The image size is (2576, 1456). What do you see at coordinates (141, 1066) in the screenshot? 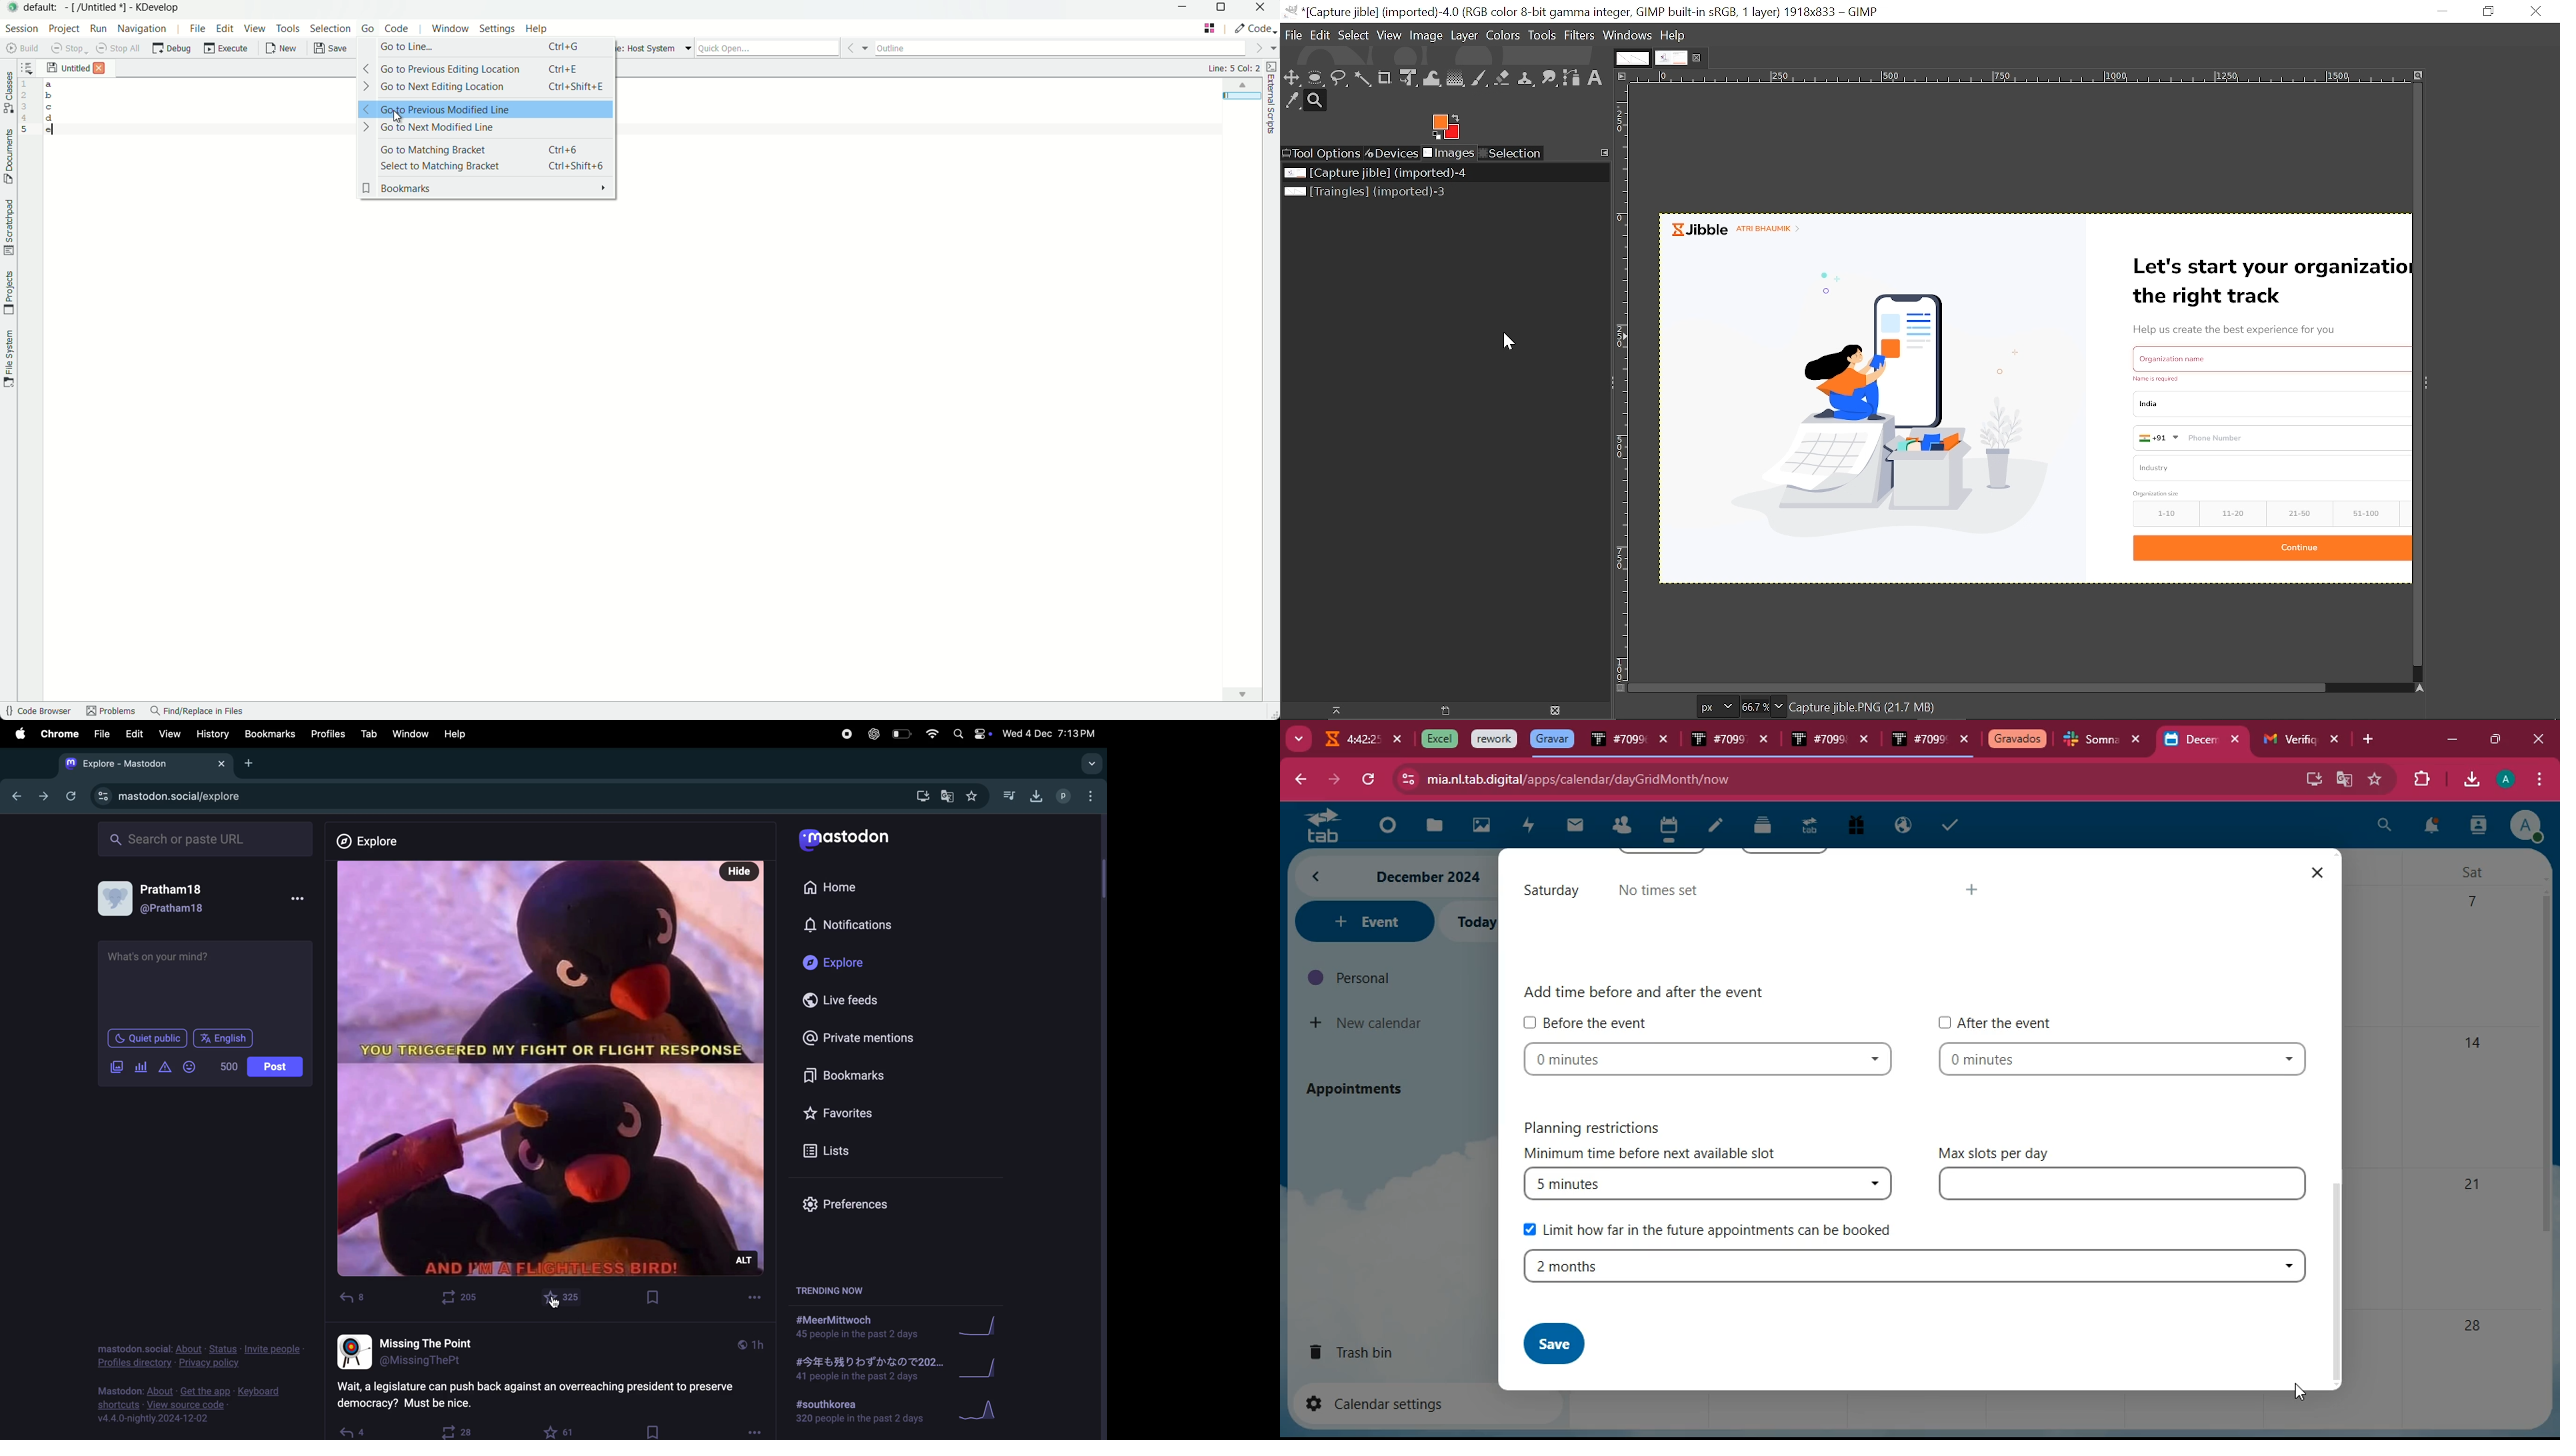
I see `poll` at bounding box center [141, 1066].